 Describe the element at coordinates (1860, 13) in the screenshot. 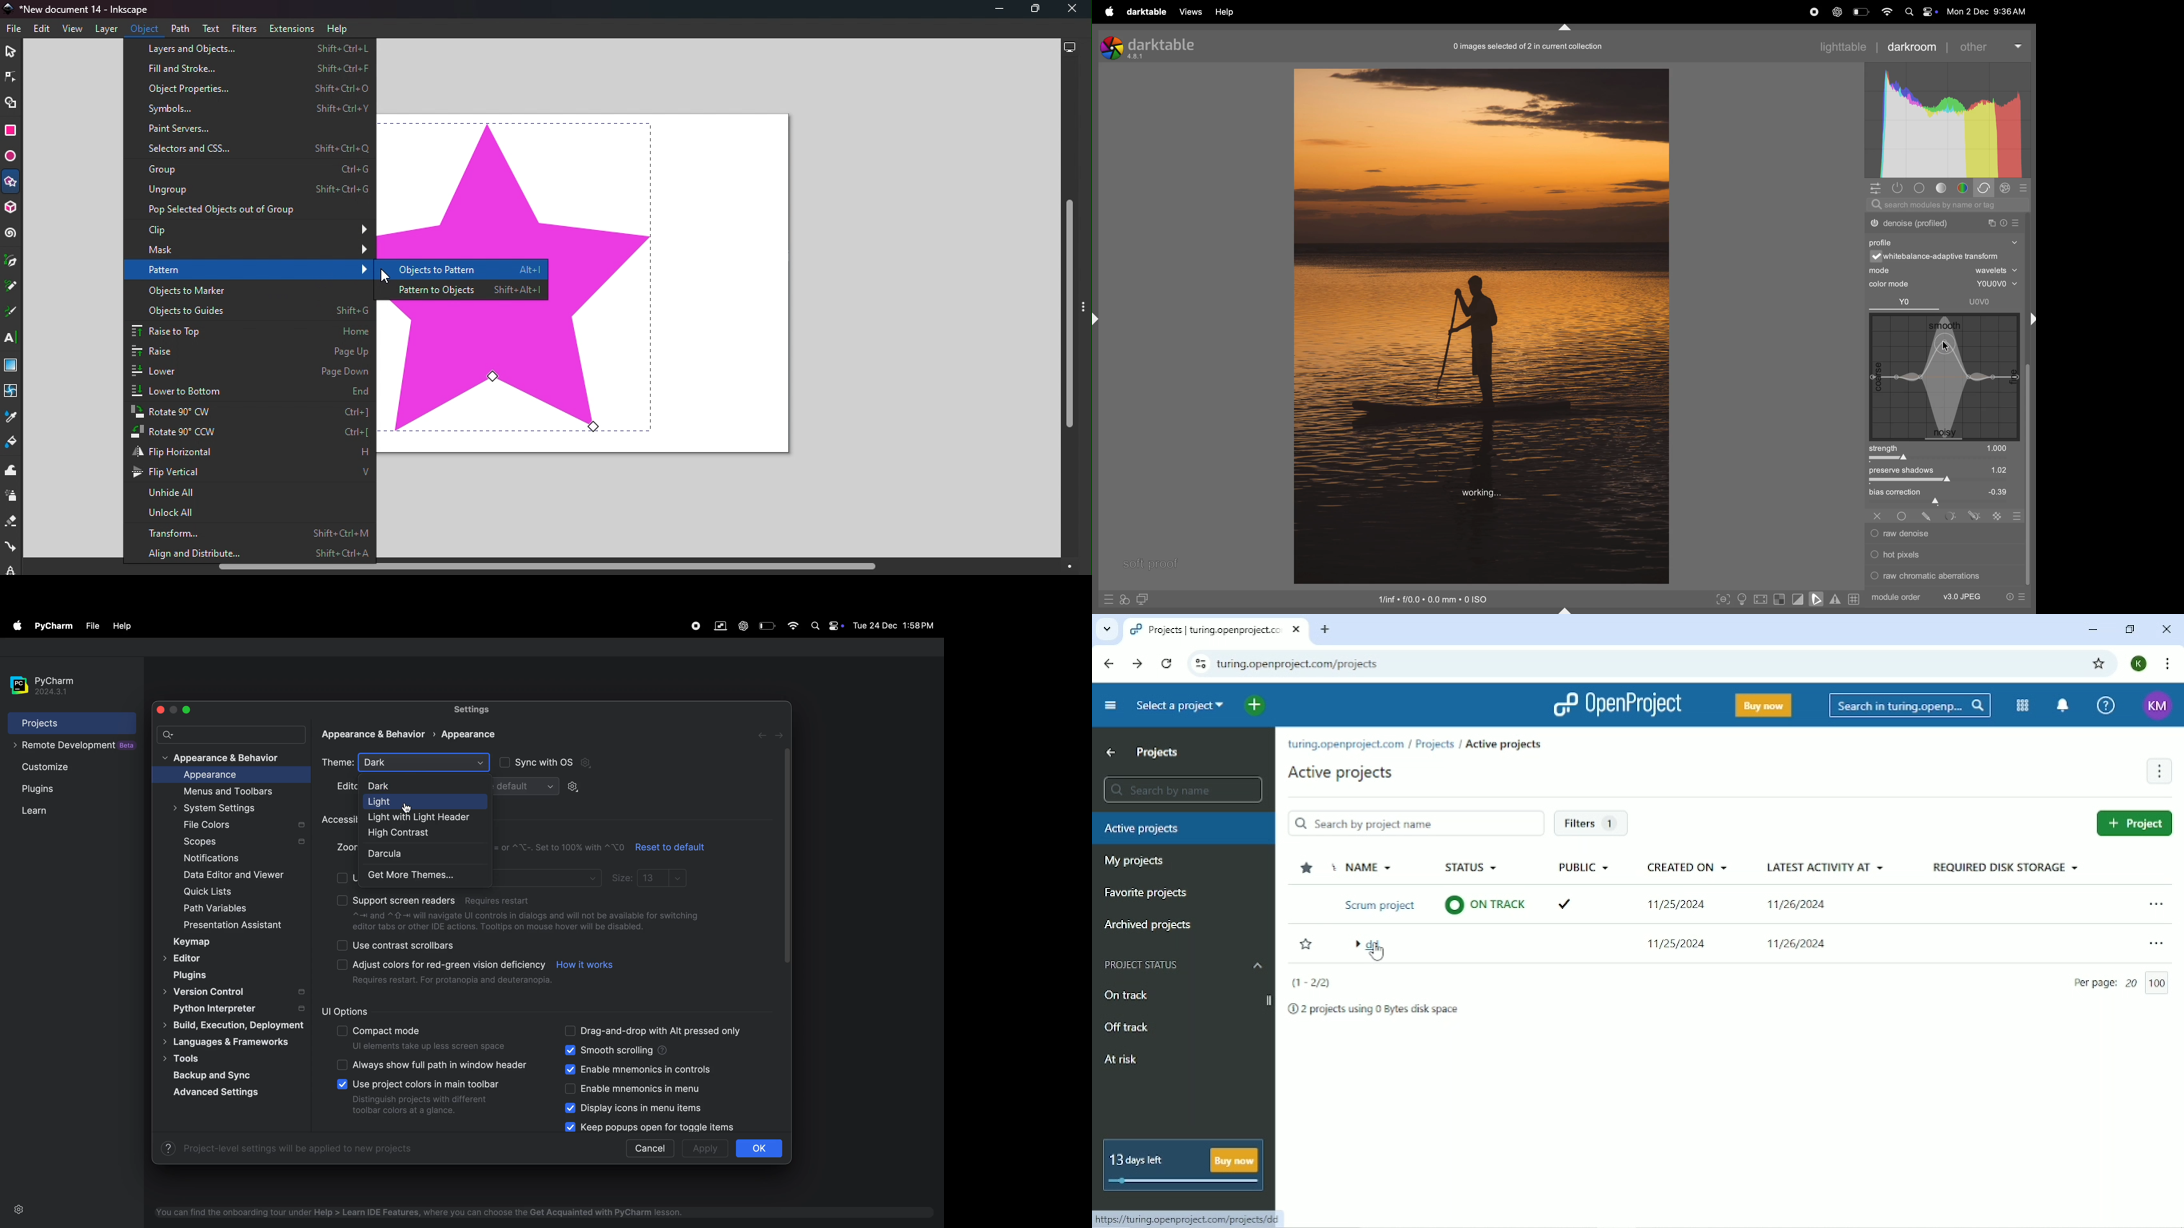

I see `battery` at that location.